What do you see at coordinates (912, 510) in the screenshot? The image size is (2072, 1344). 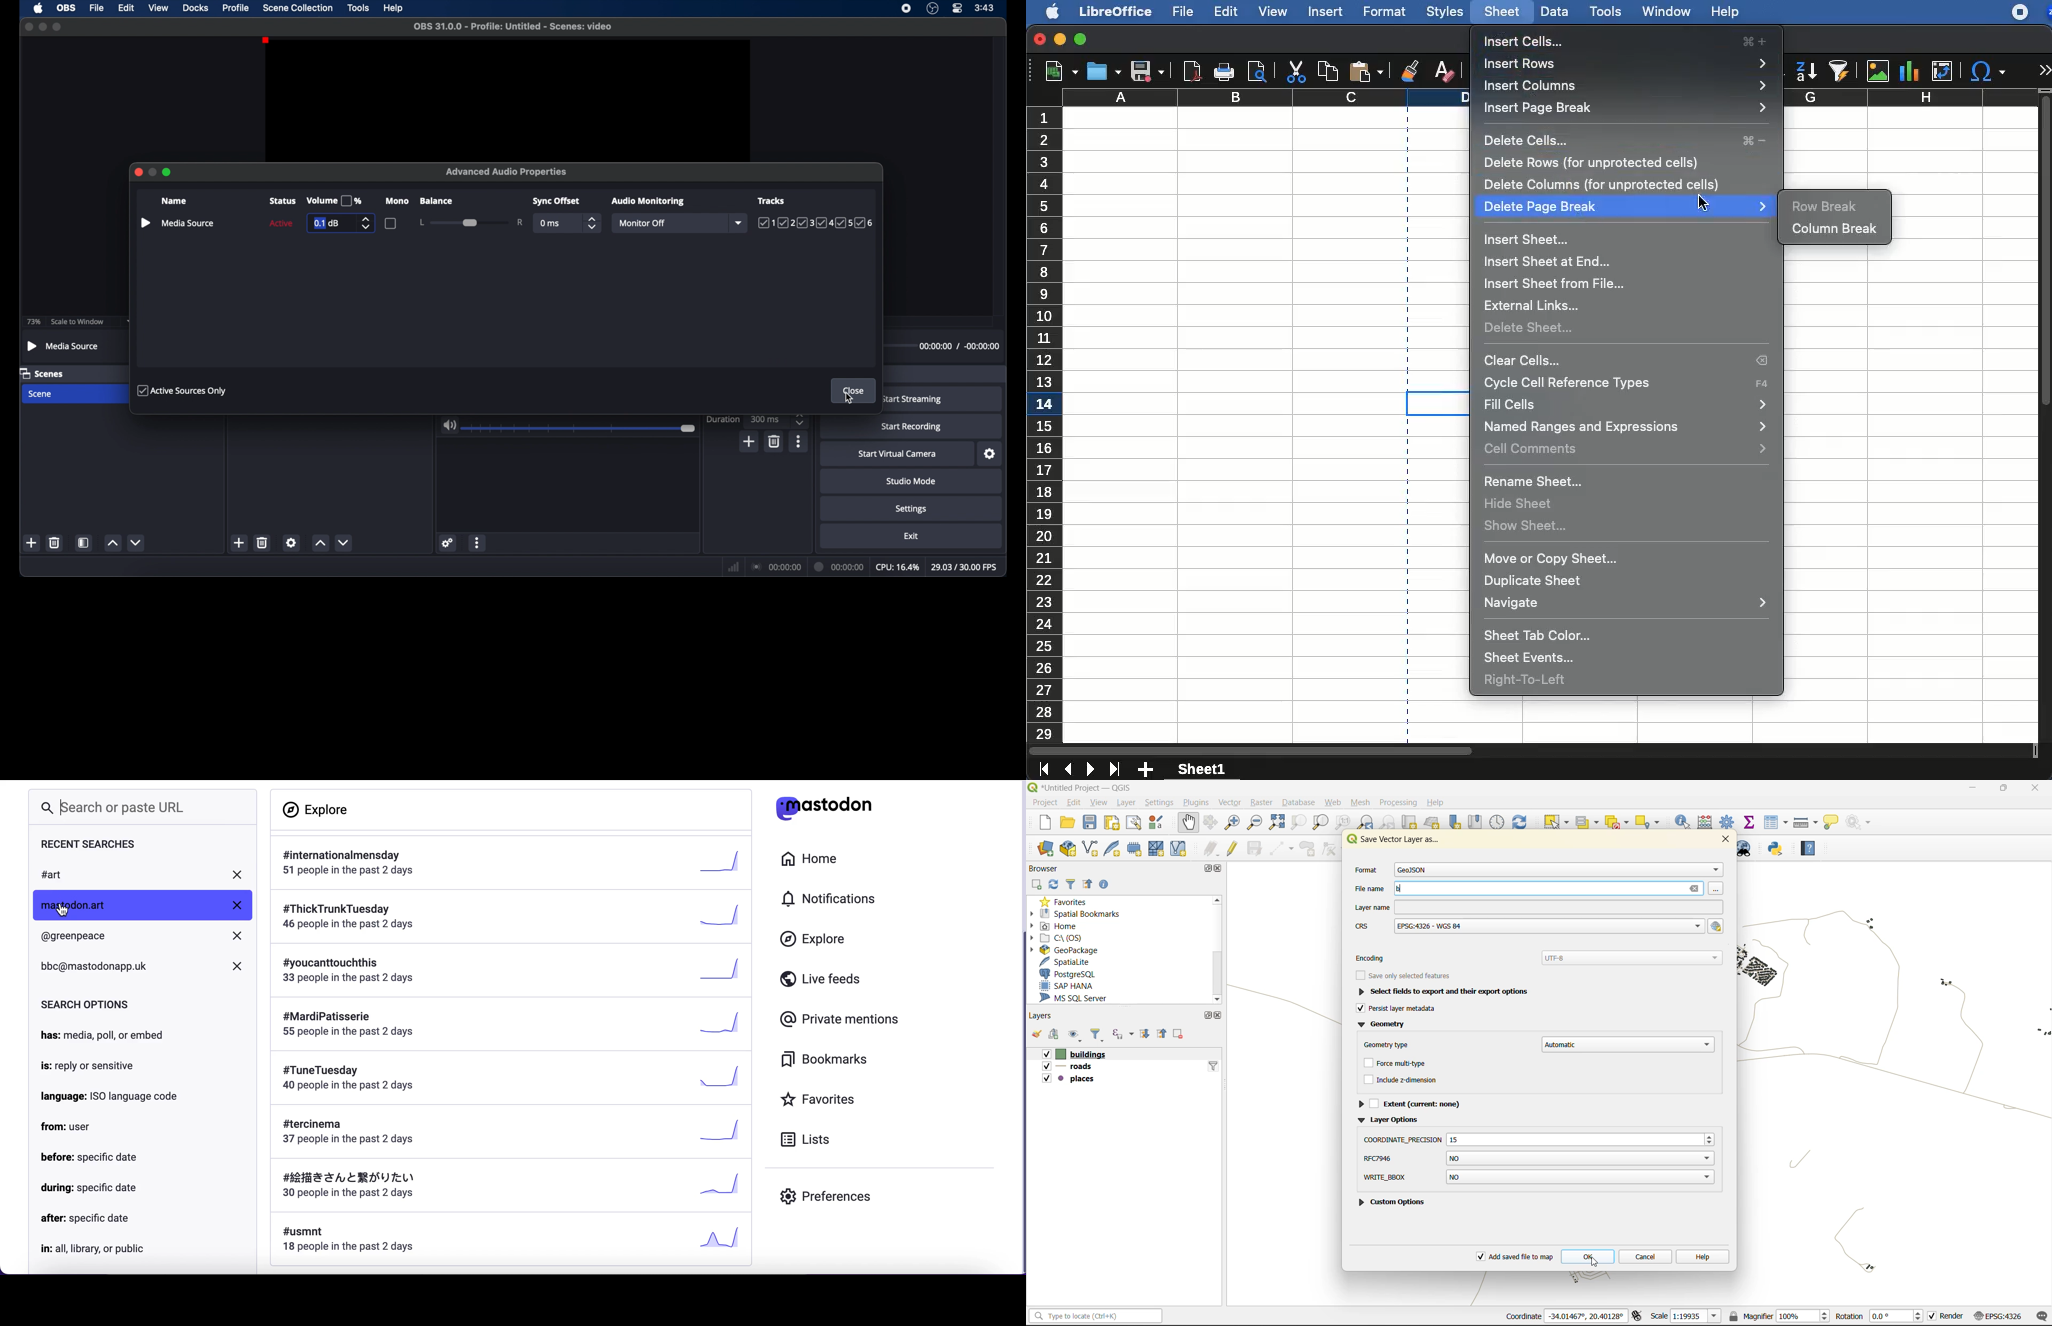 I see `settings` at bounding box center [912, 510].